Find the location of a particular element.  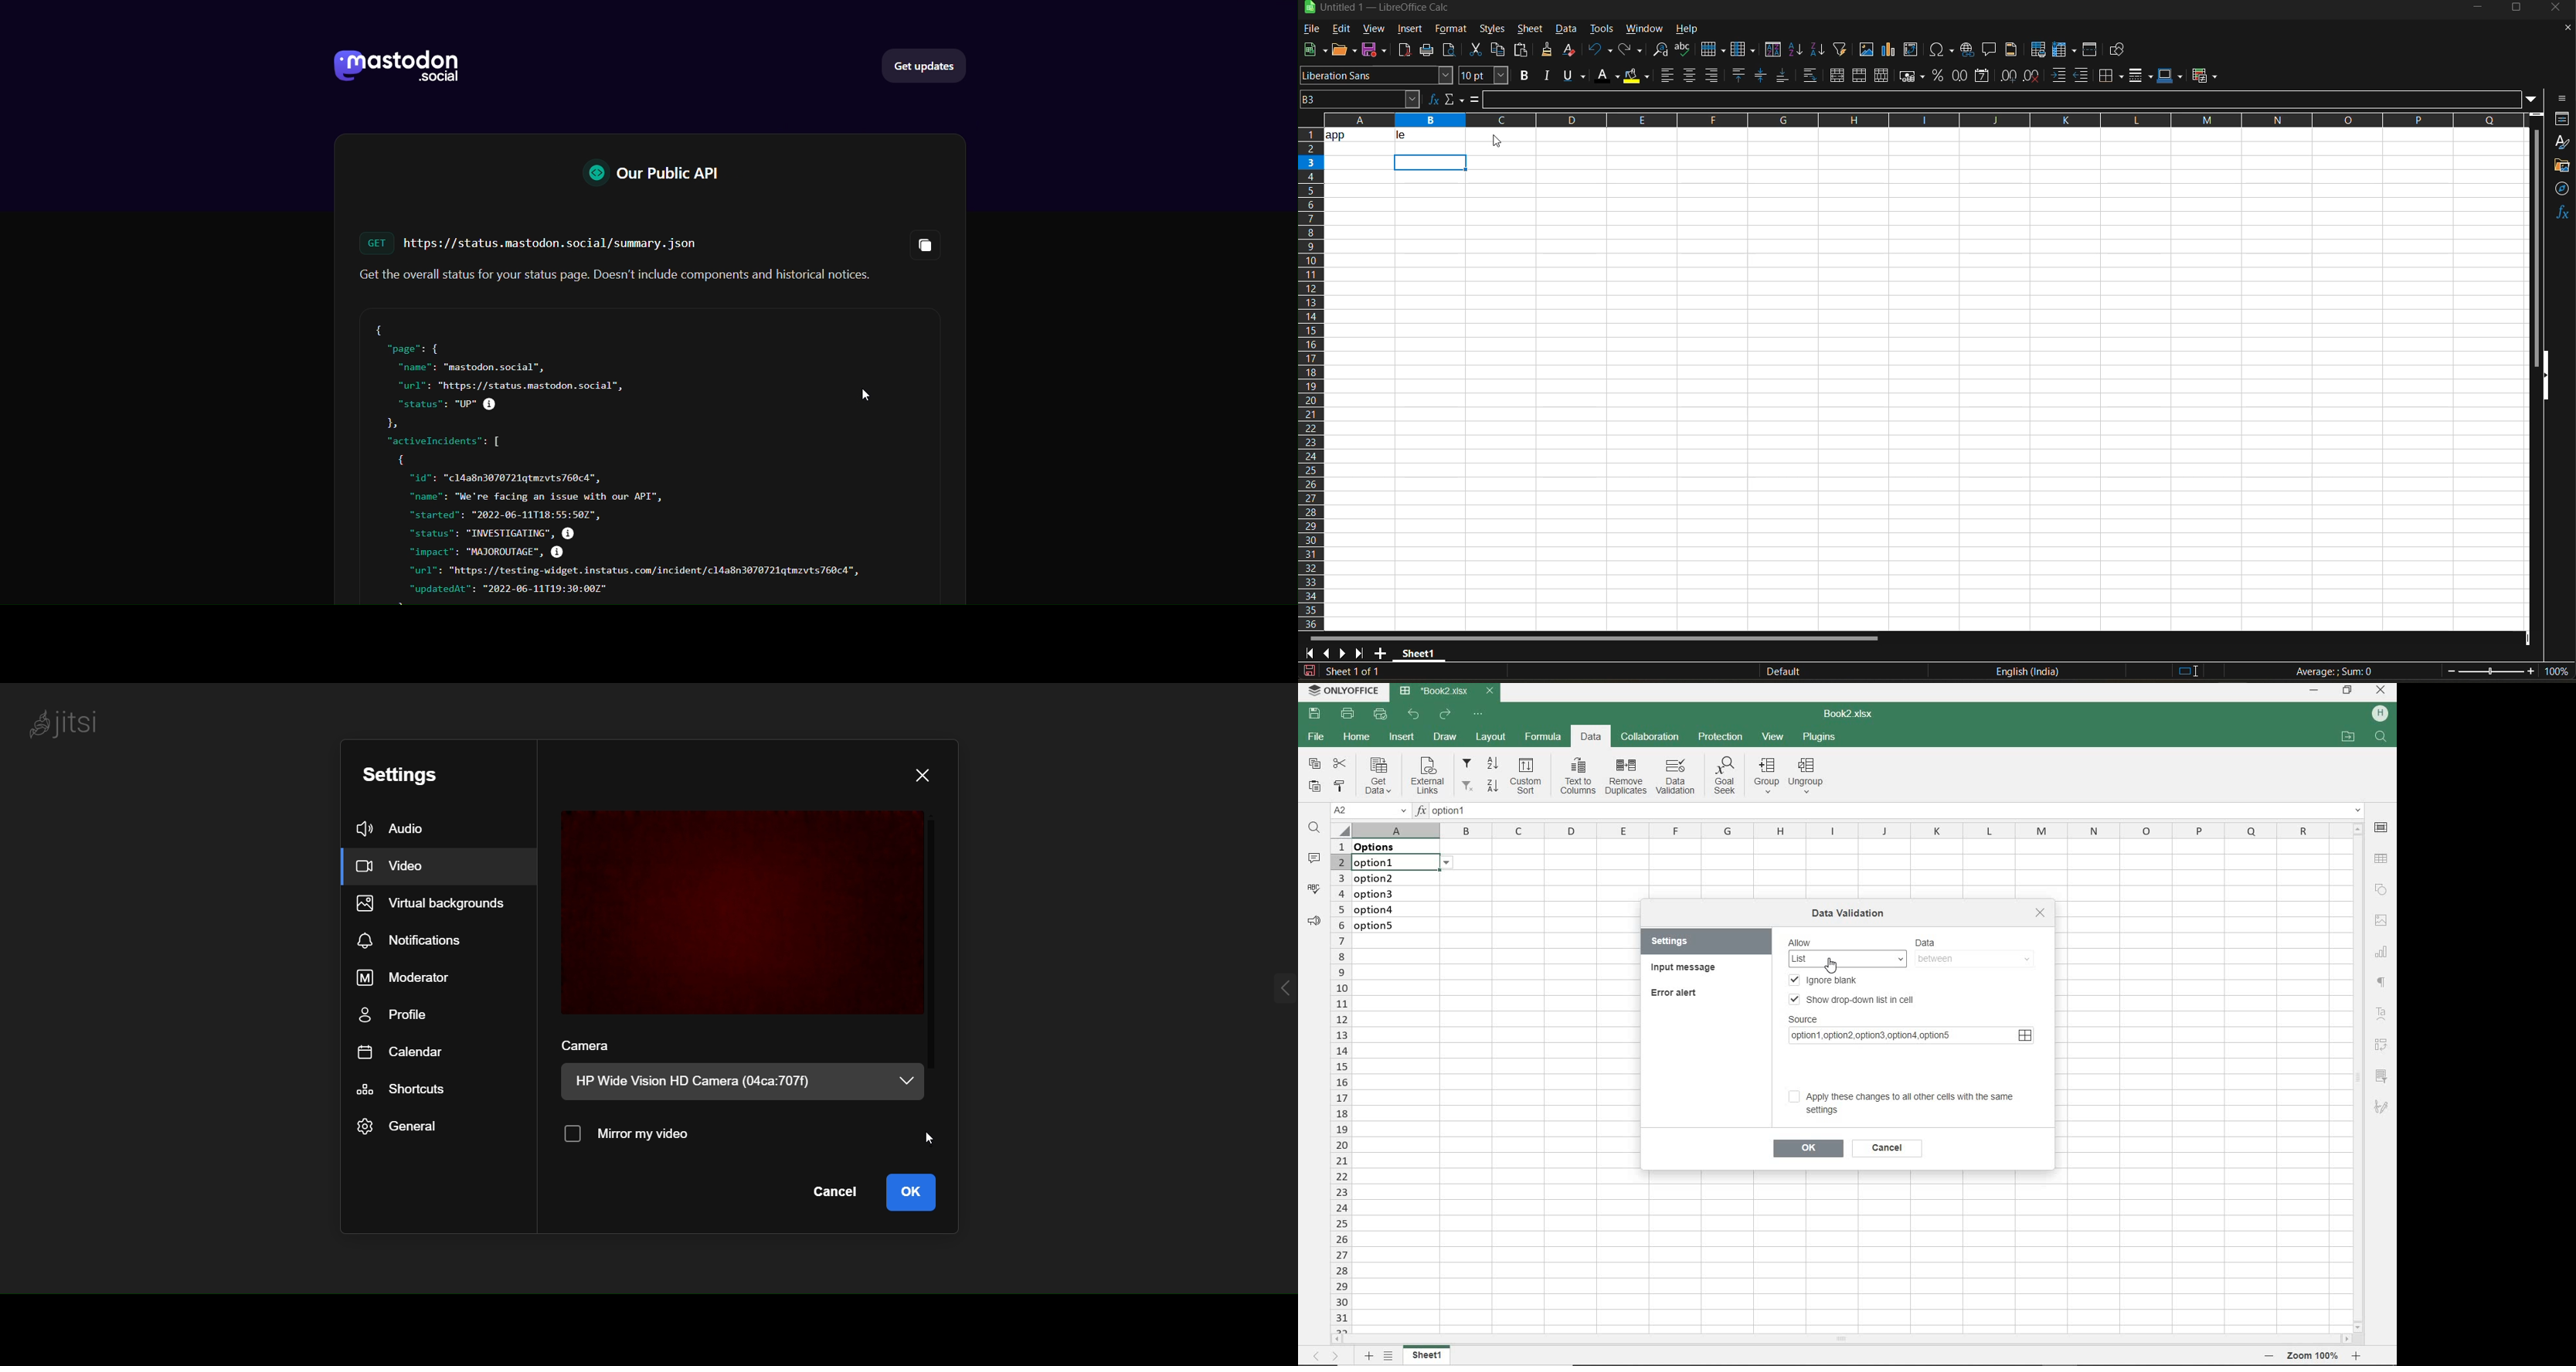

file is located at coordinates (1316, 30).